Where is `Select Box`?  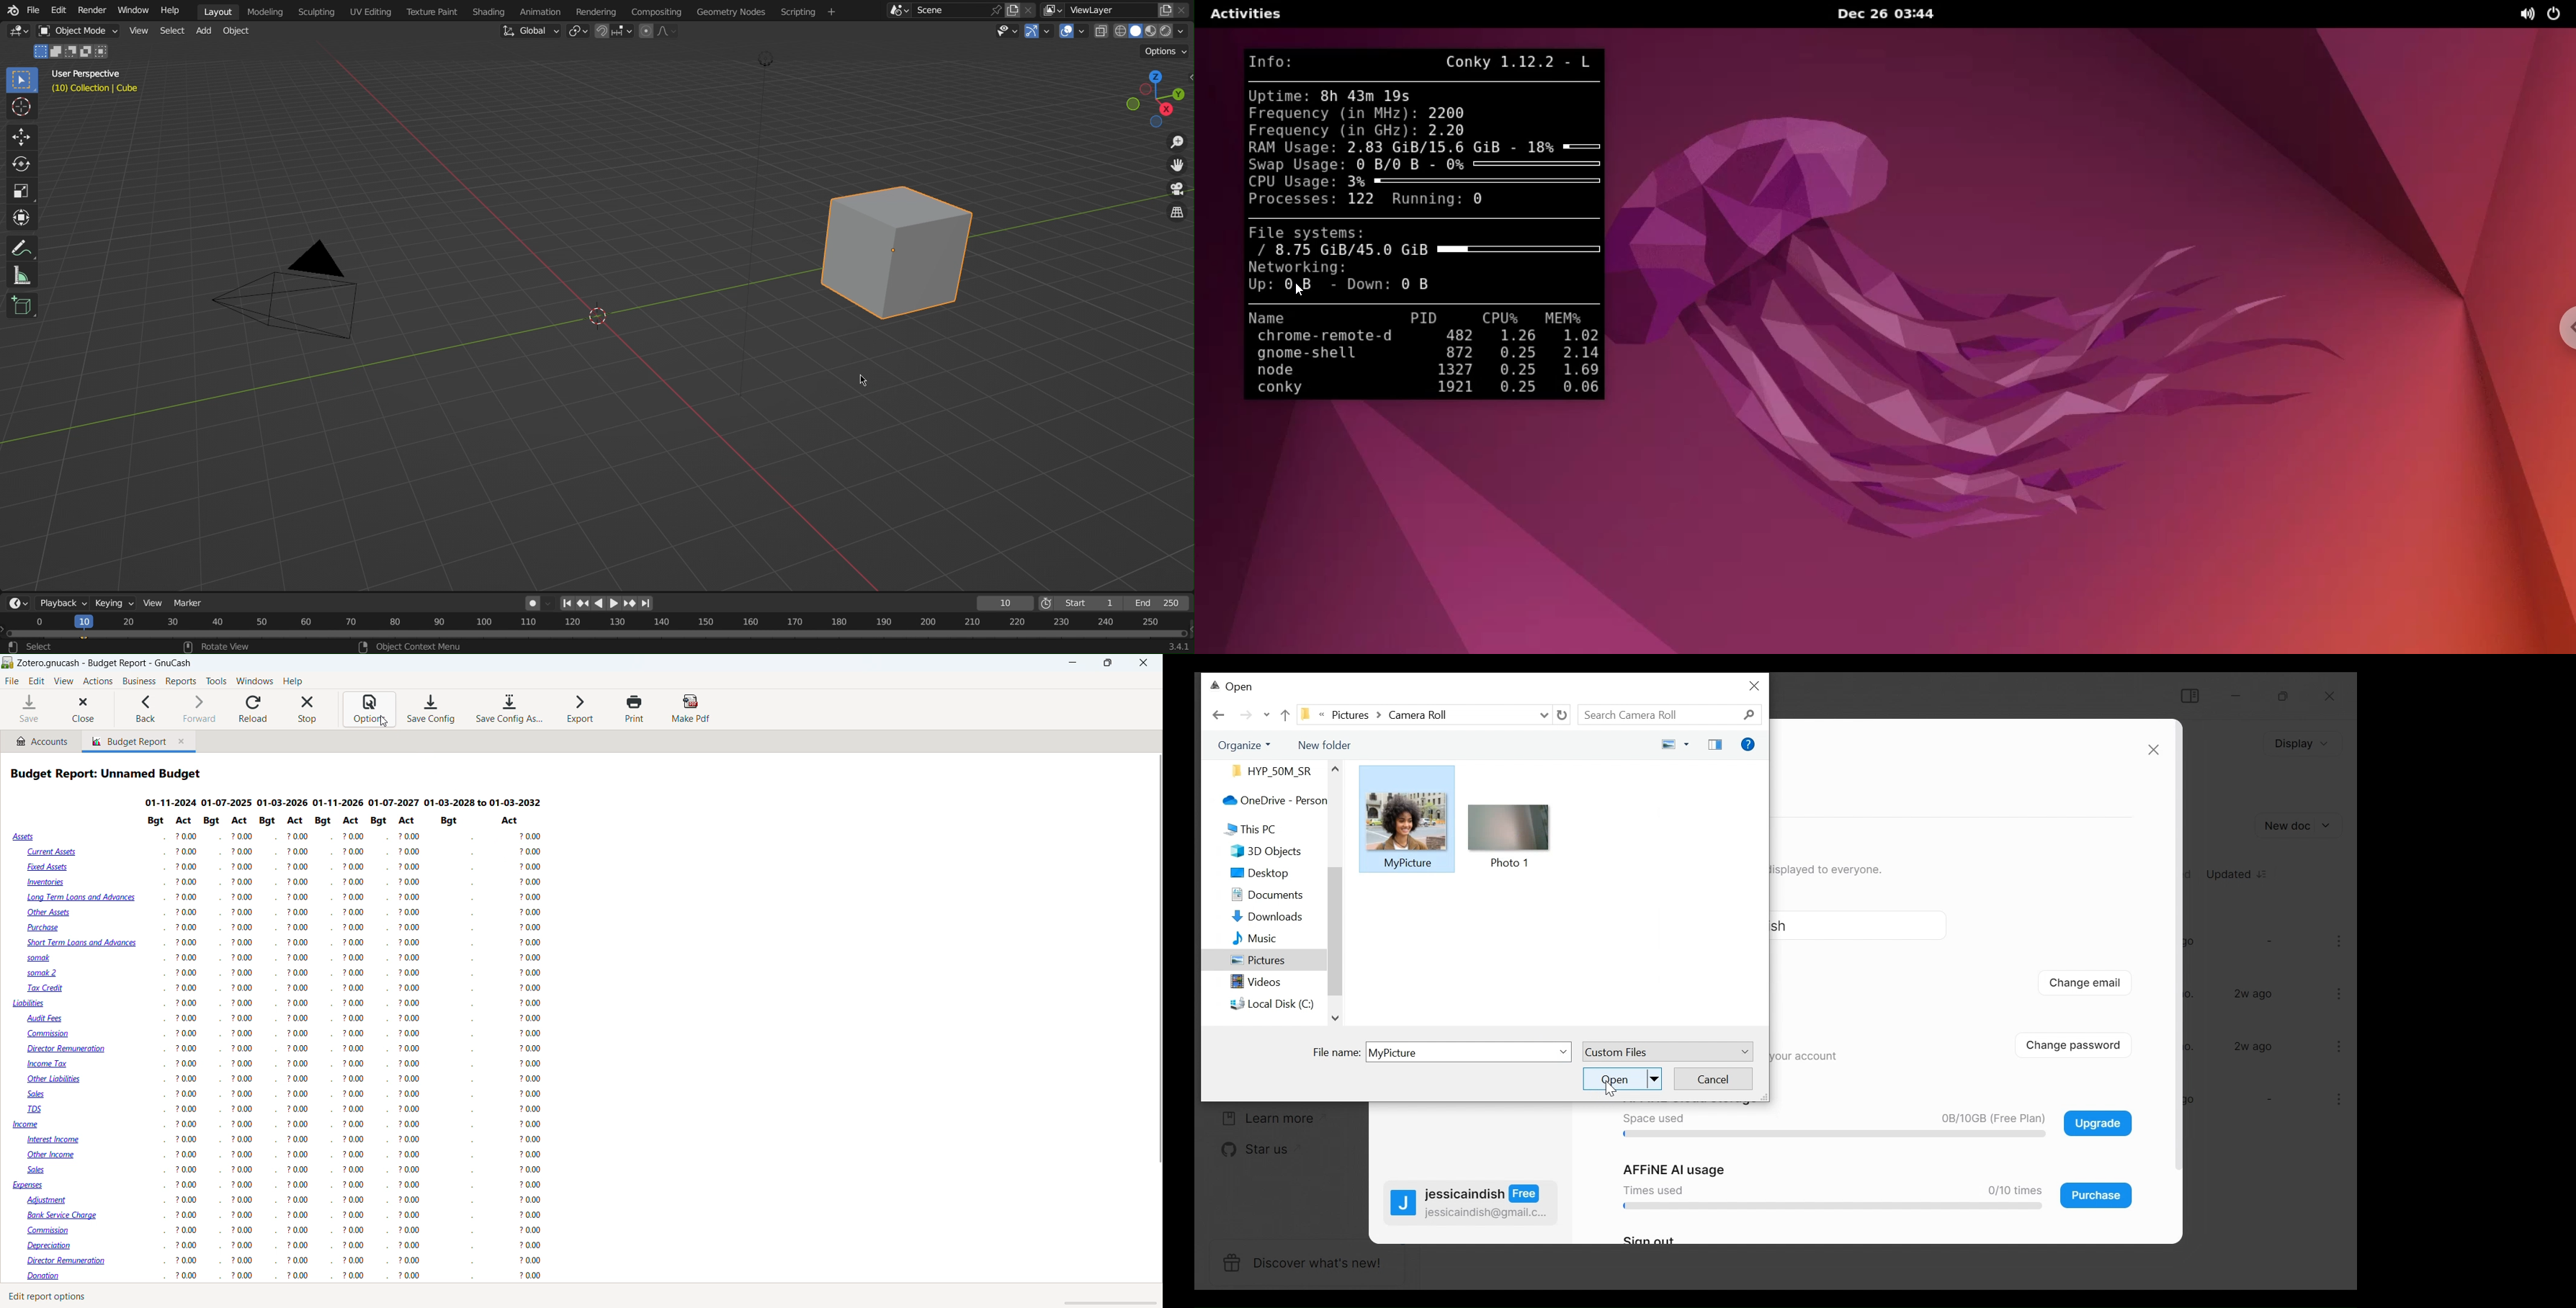 Select Box is located at coordinates (21, 80).